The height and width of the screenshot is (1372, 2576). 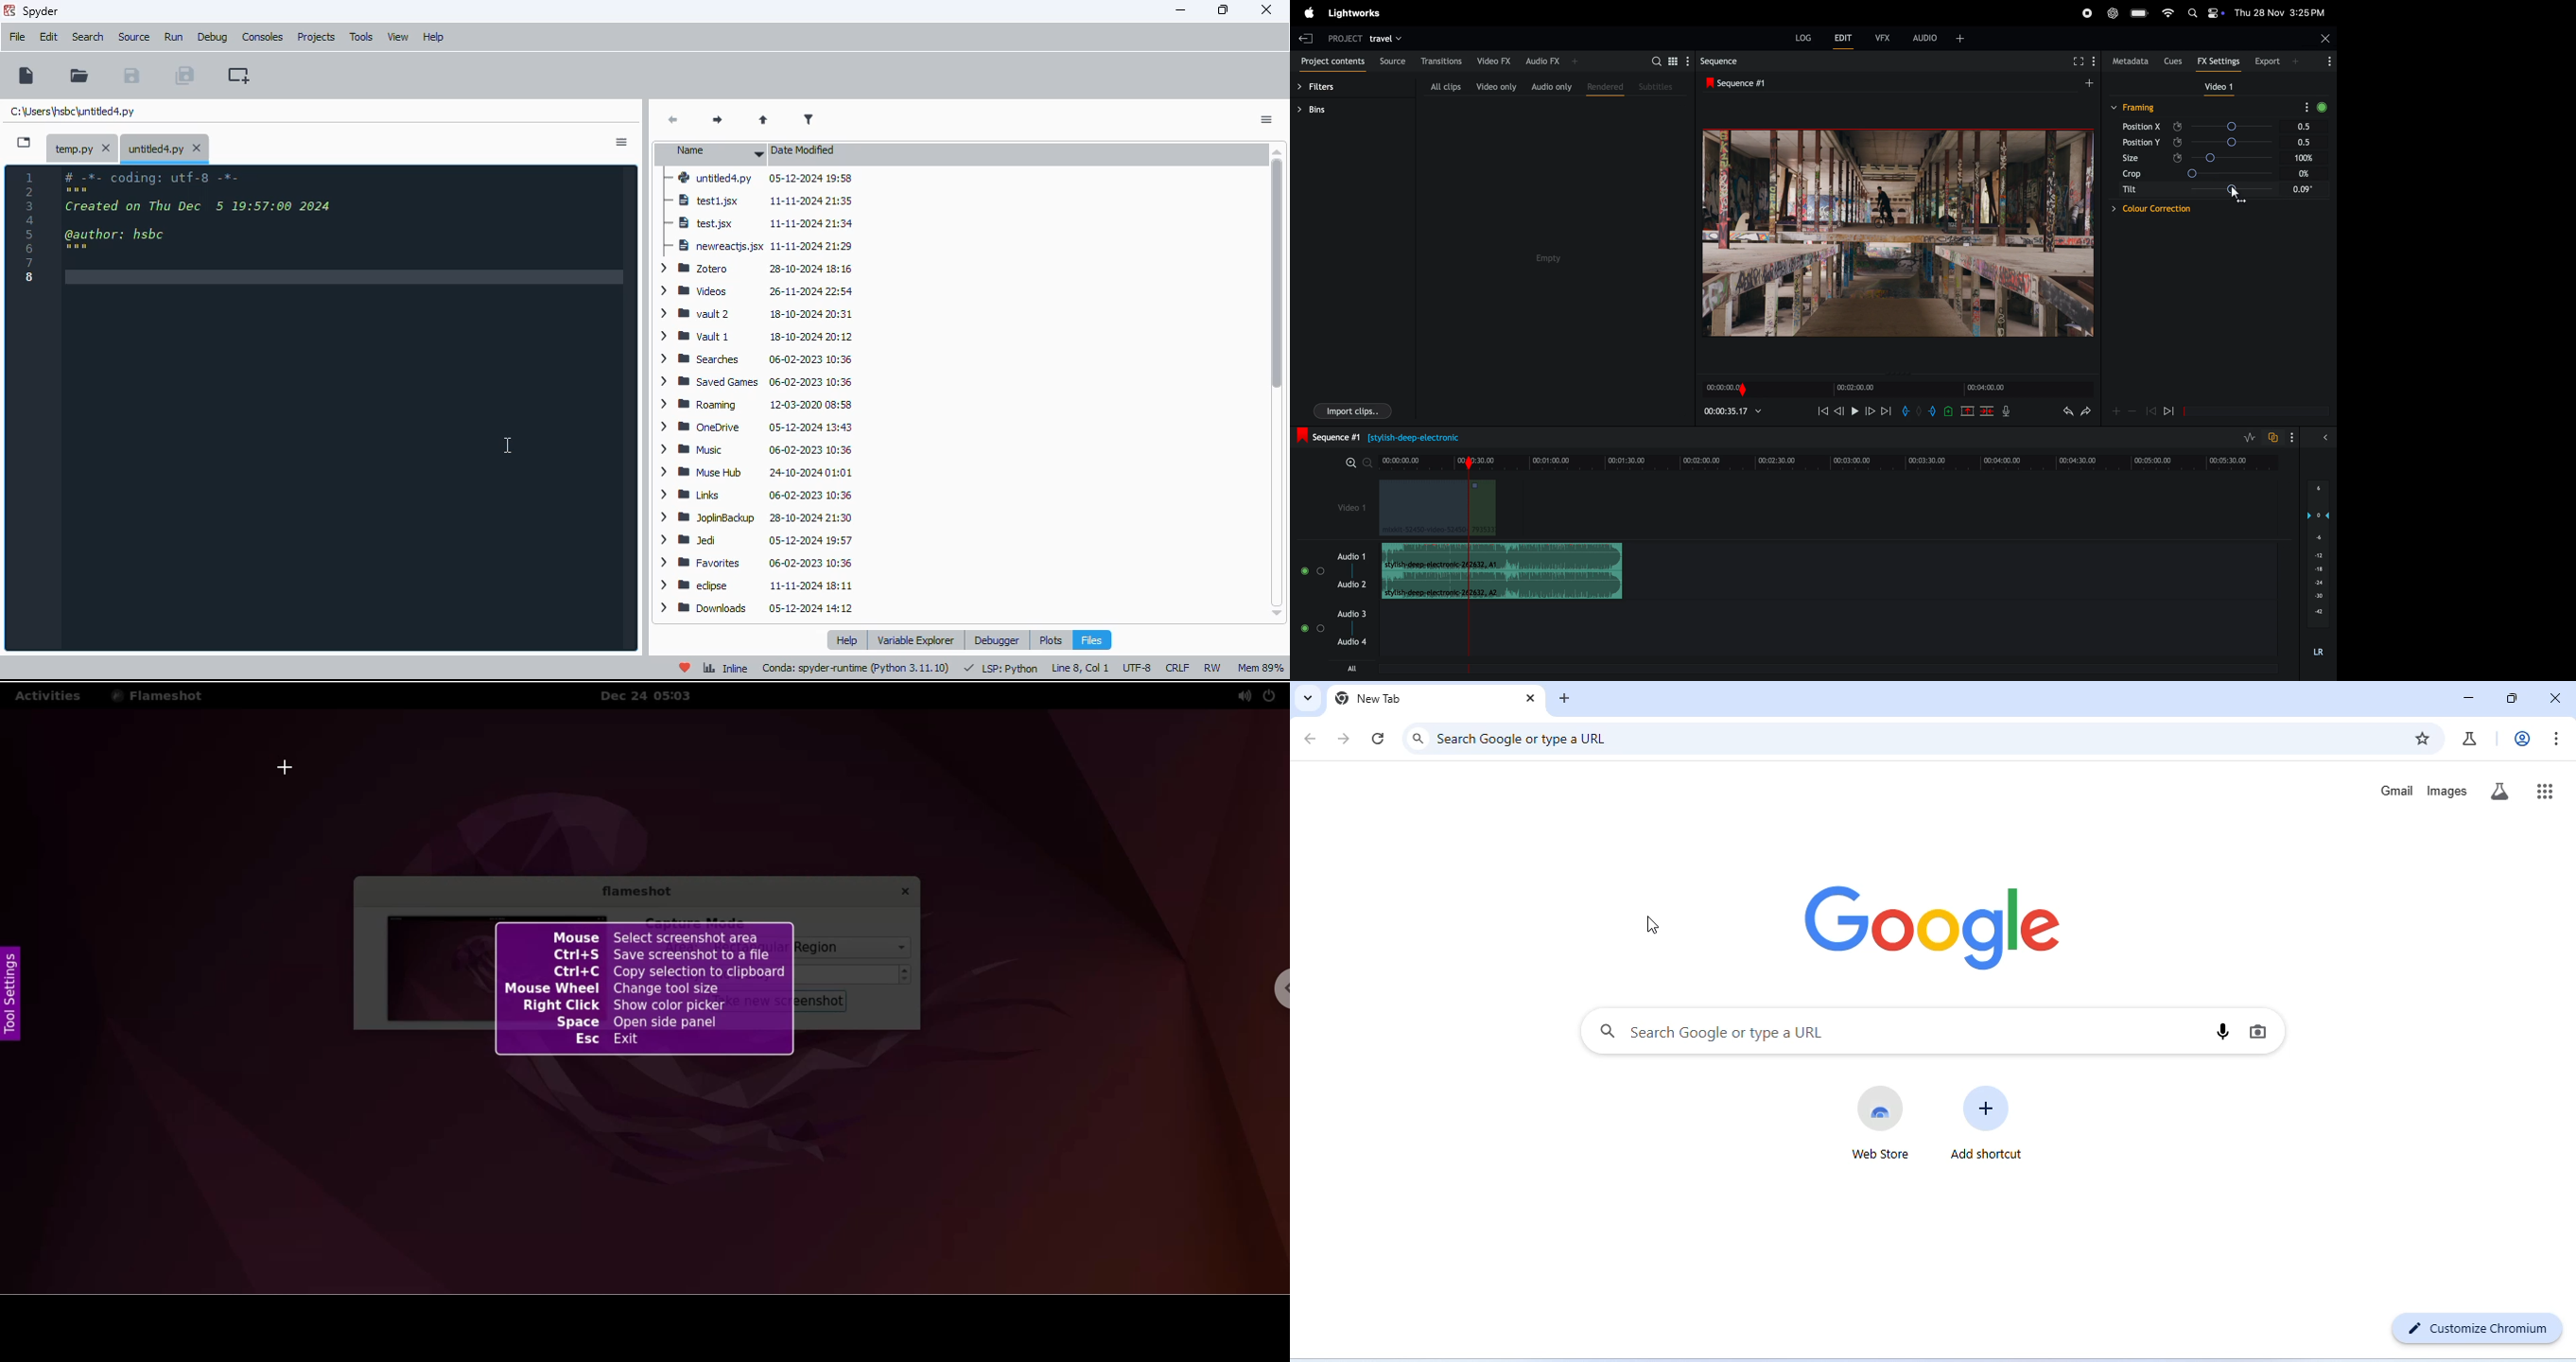 I want to click on save all files, so click(x=185, y=75).